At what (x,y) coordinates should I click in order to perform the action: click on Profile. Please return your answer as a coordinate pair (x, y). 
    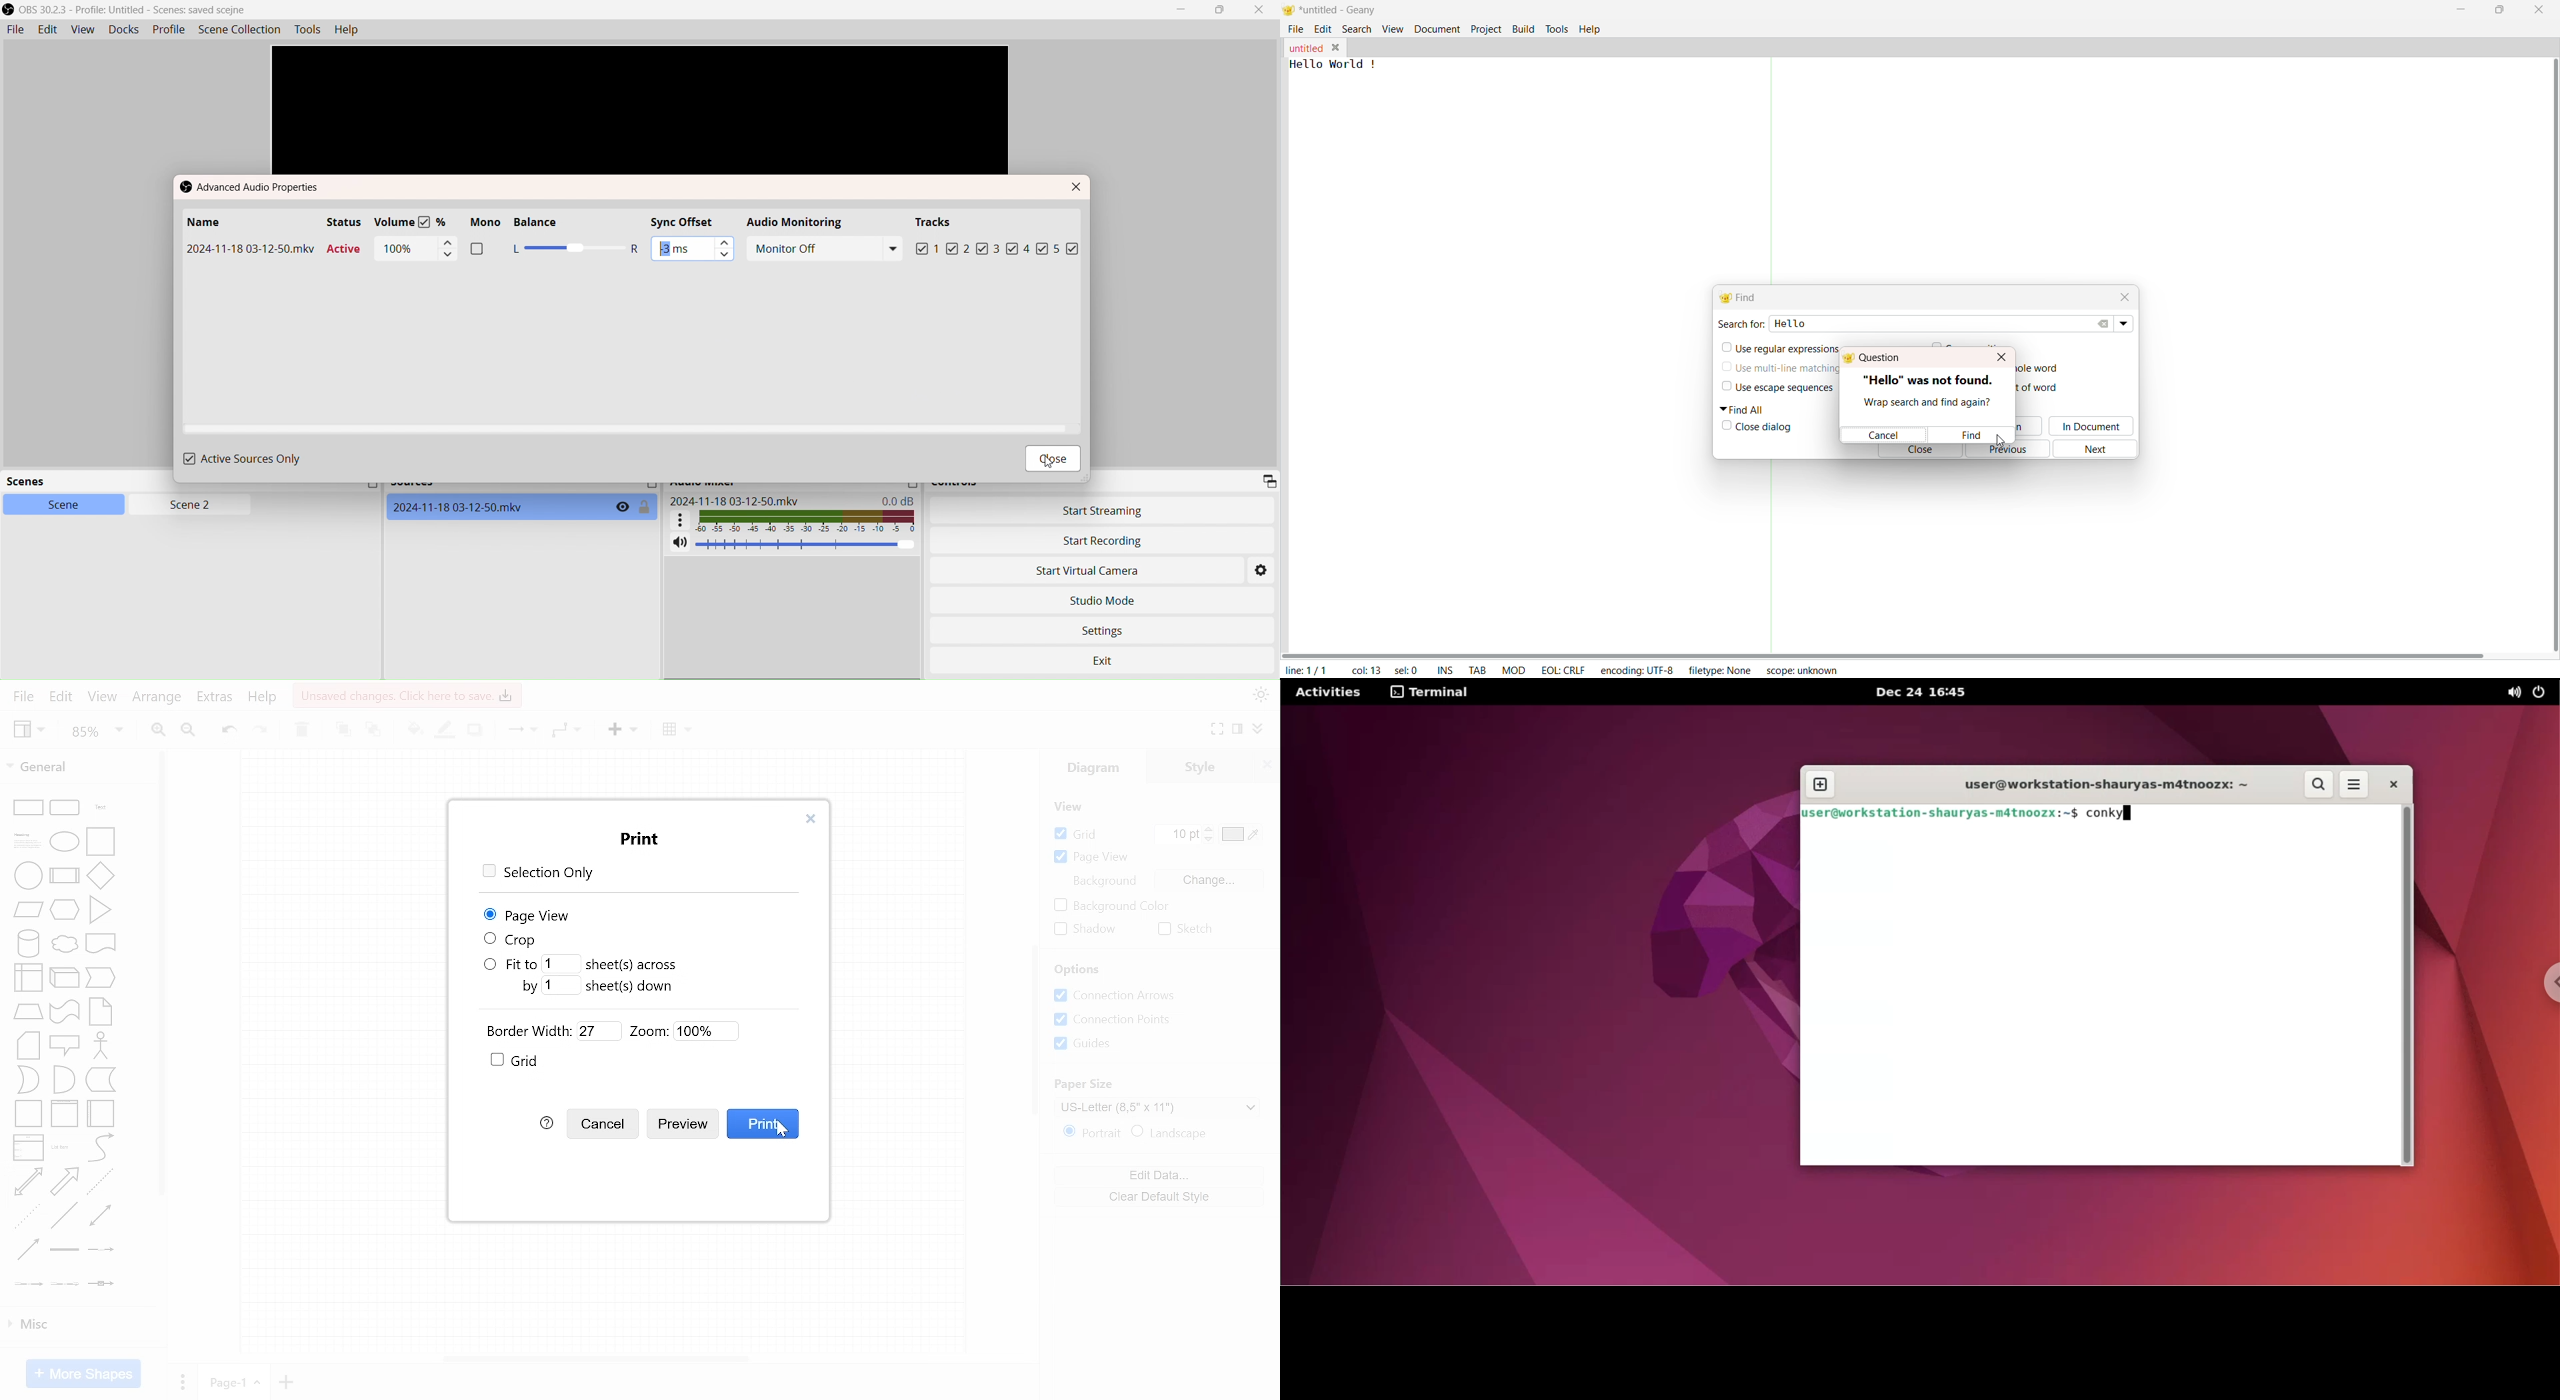
    Looking at the image, I should click on (169, 29).